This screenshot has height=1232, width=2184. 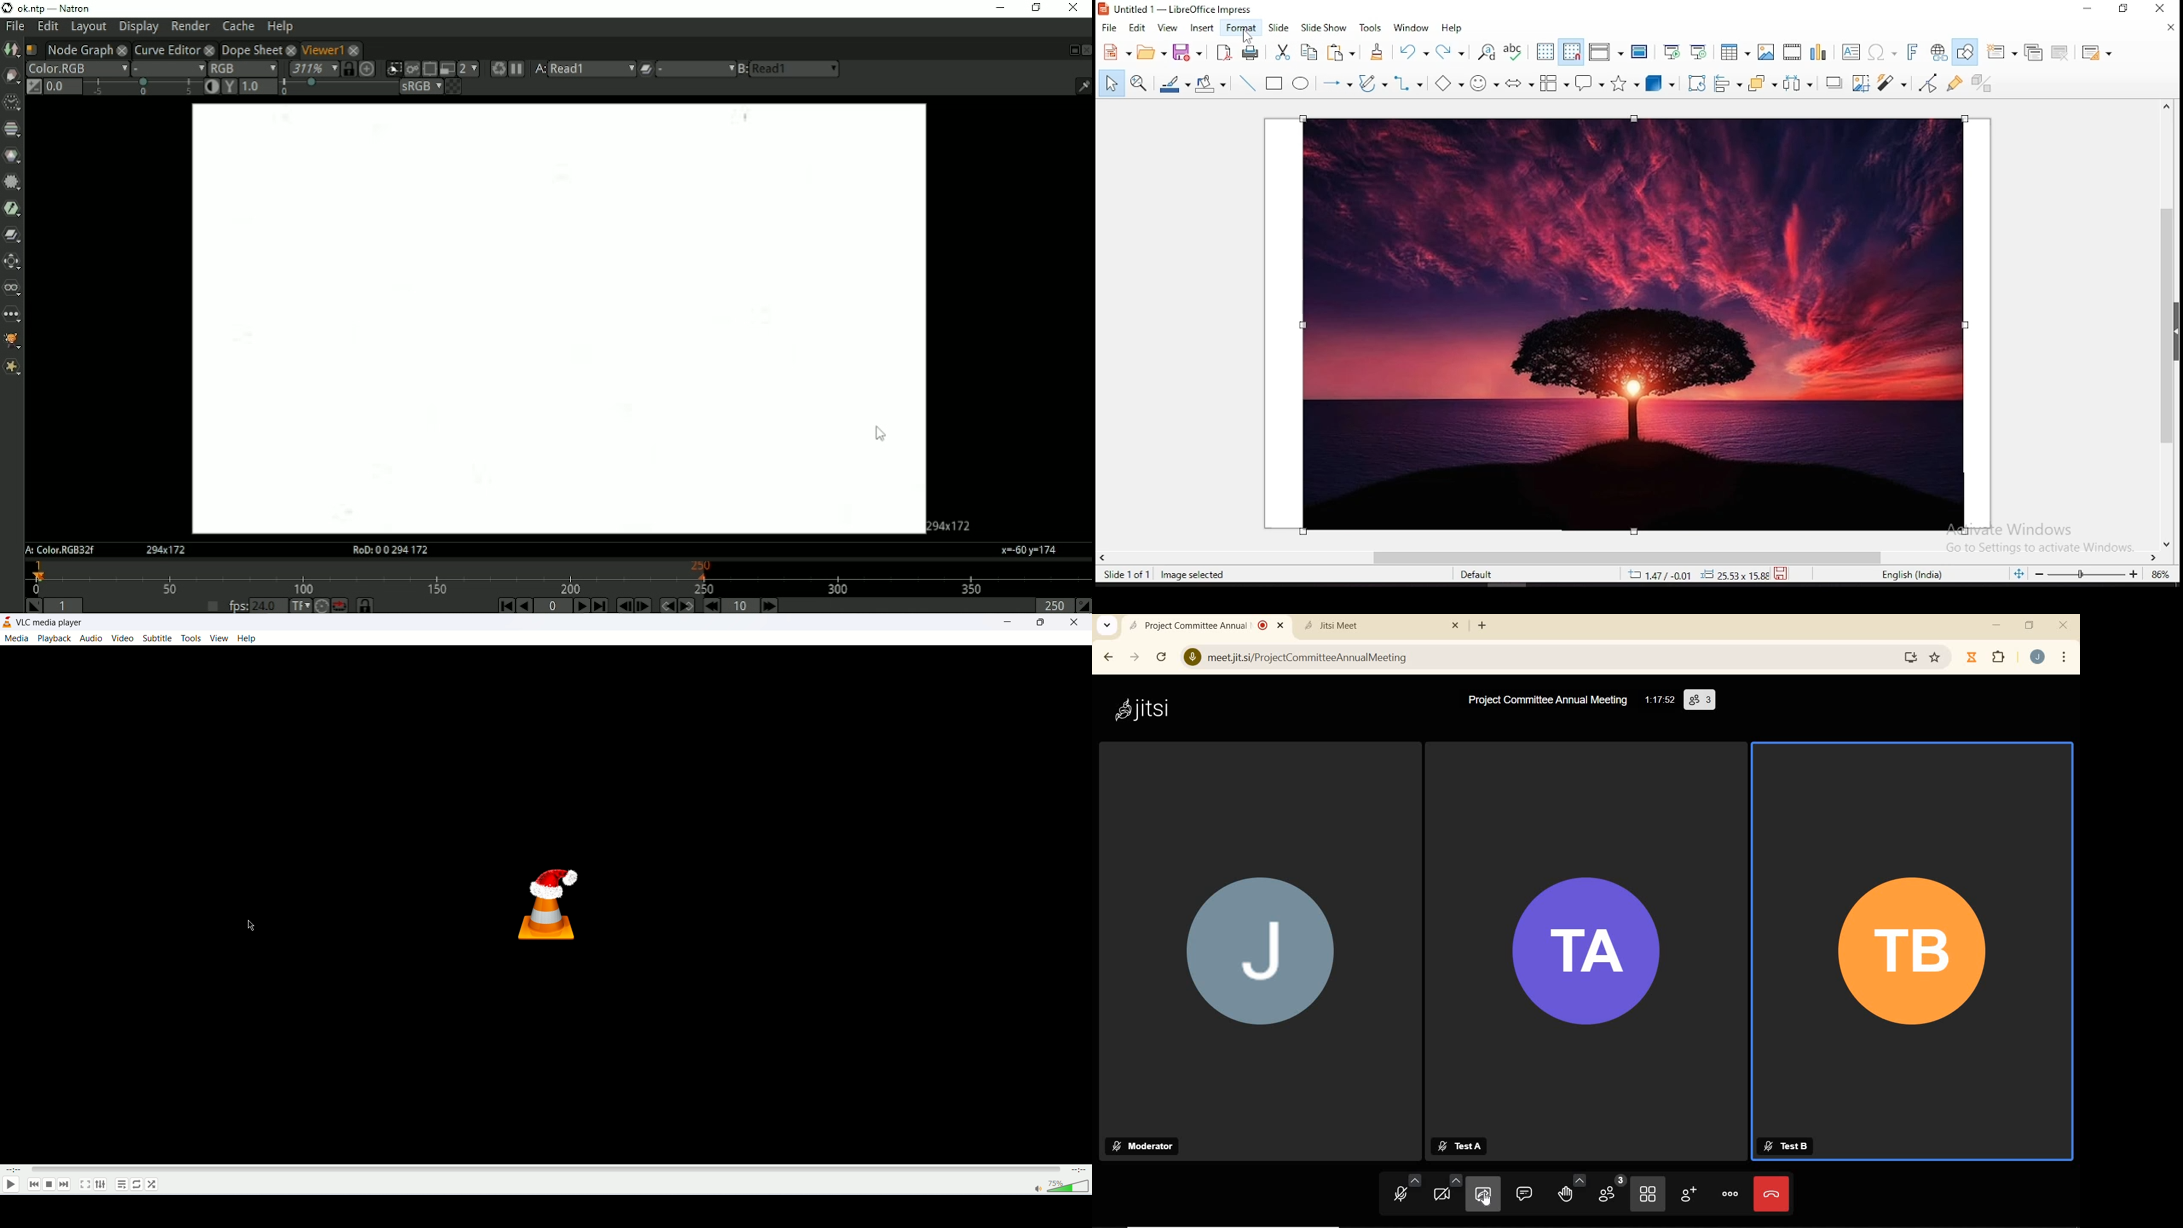 I want to click on fill color, so click(x=1211, y=83).